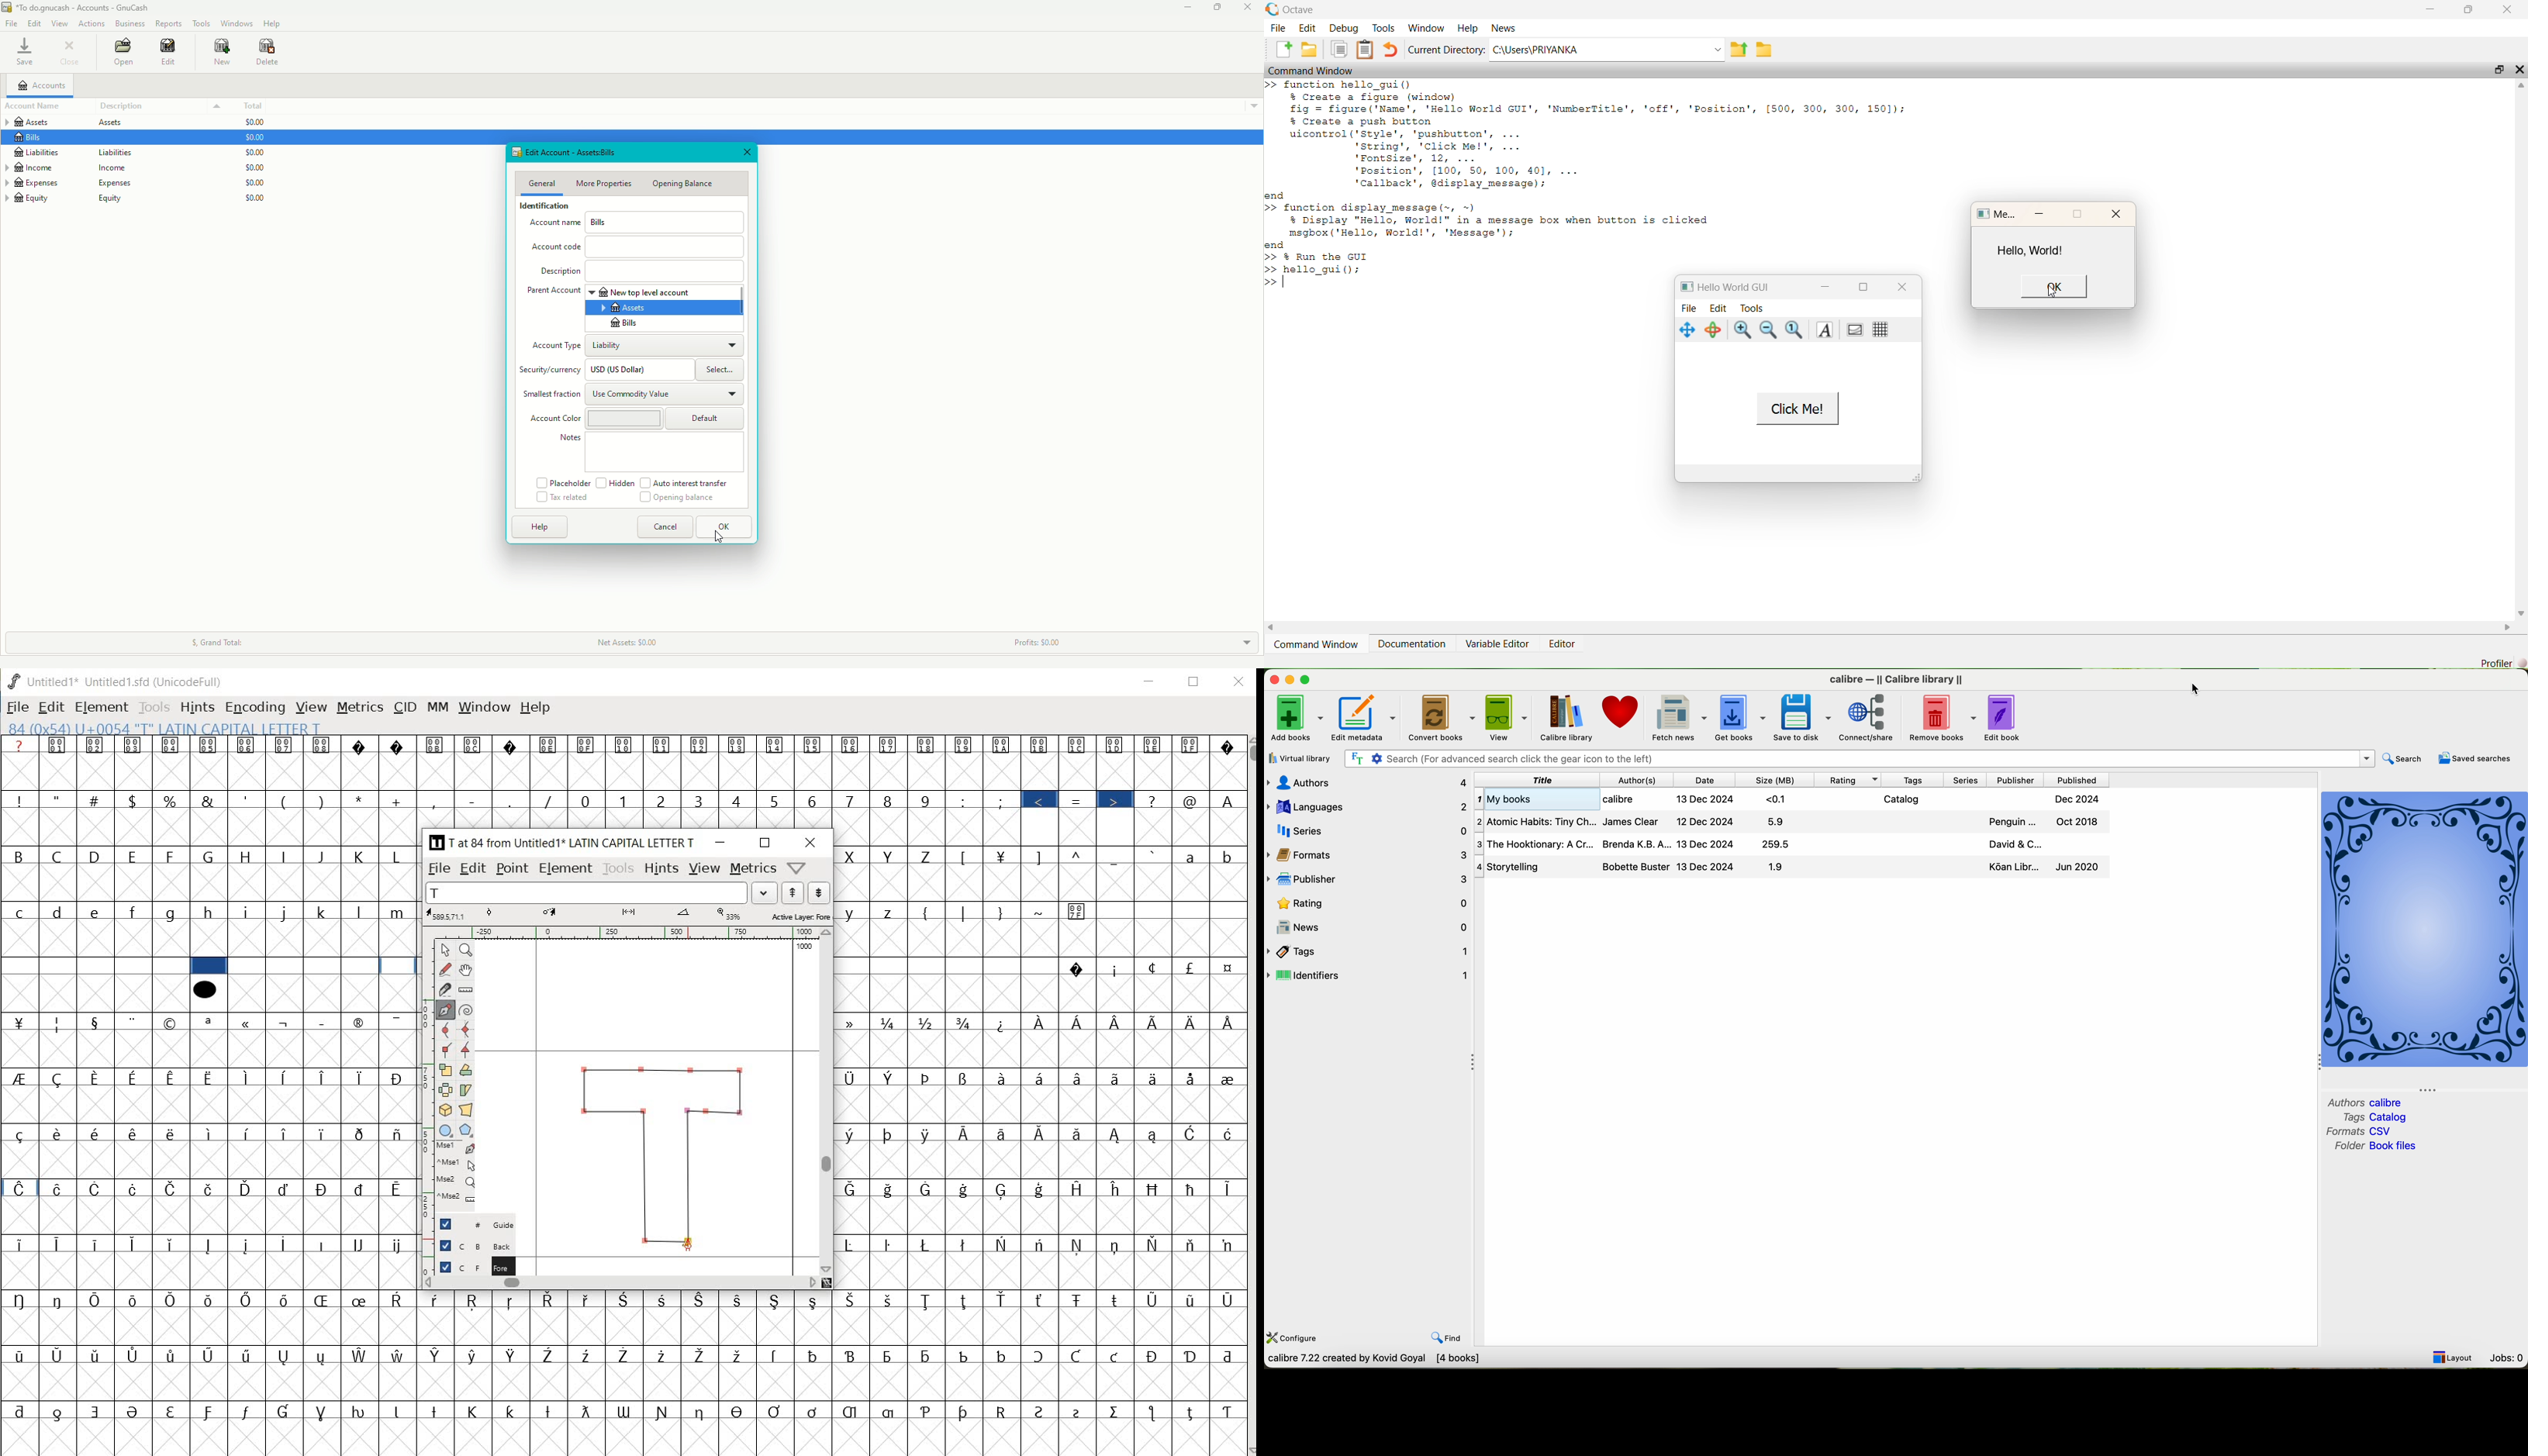 Image resolution: width=2548 pixels, height=1456 pixels. I want to click on Notes, so click(568, 440).